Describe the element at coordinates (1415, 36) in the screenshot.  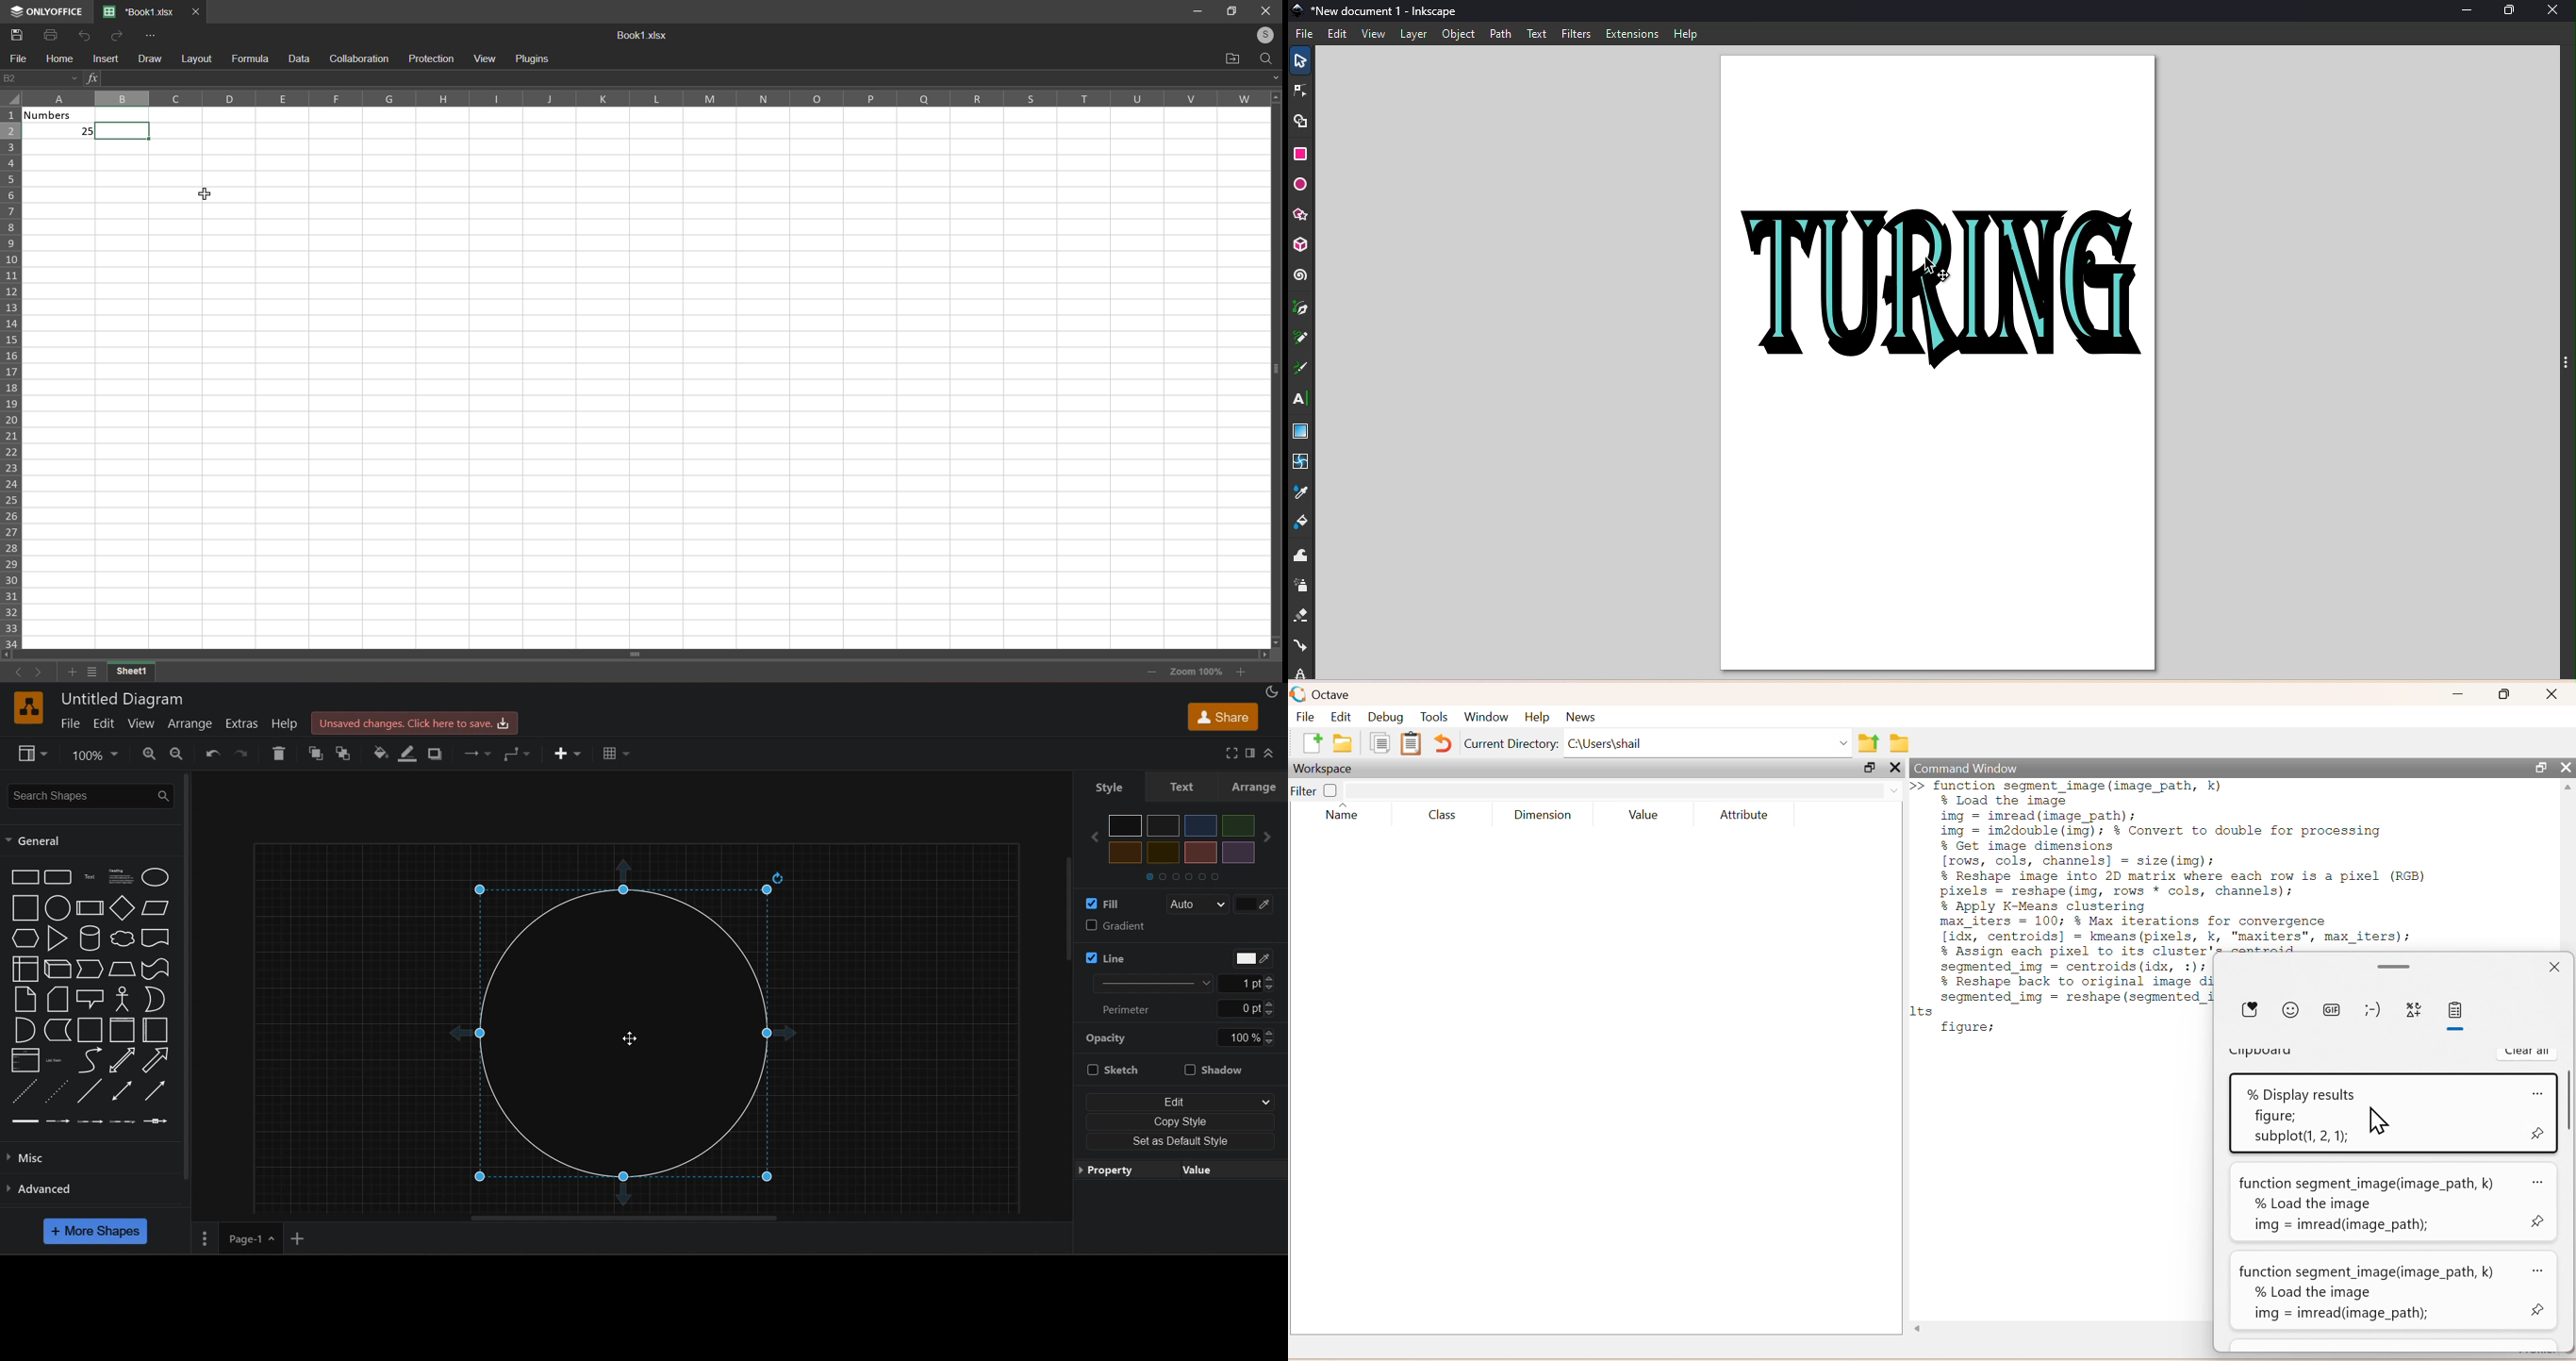
I see `Layer` at that location.